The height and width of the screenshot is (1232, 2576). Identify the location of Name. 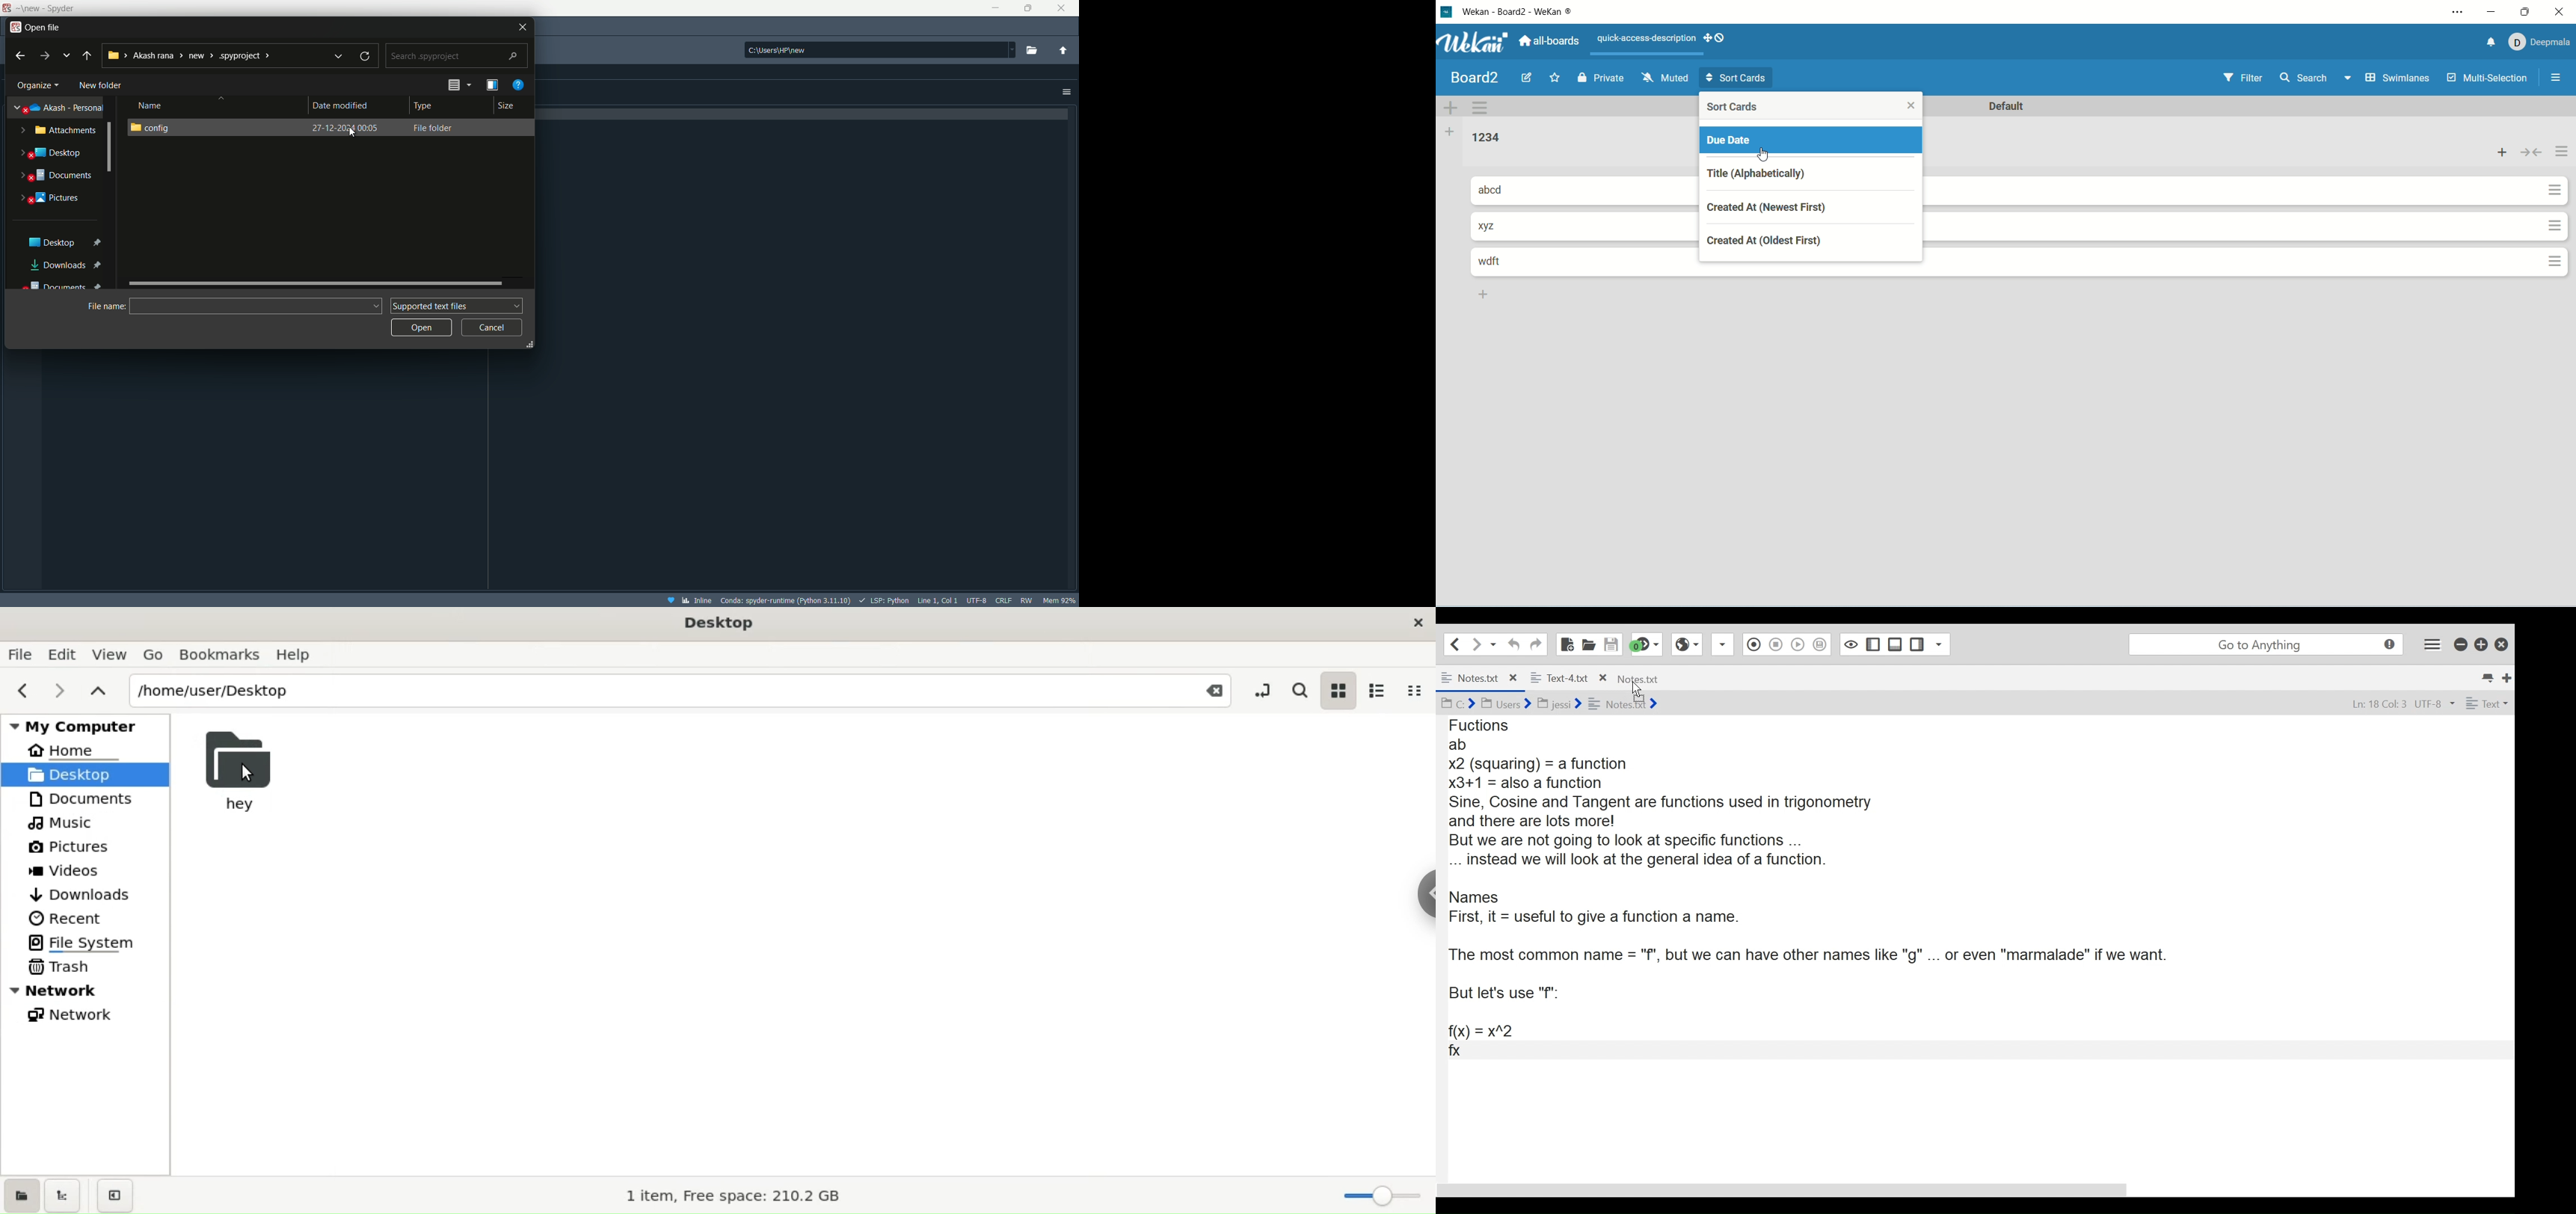
(152, 105).